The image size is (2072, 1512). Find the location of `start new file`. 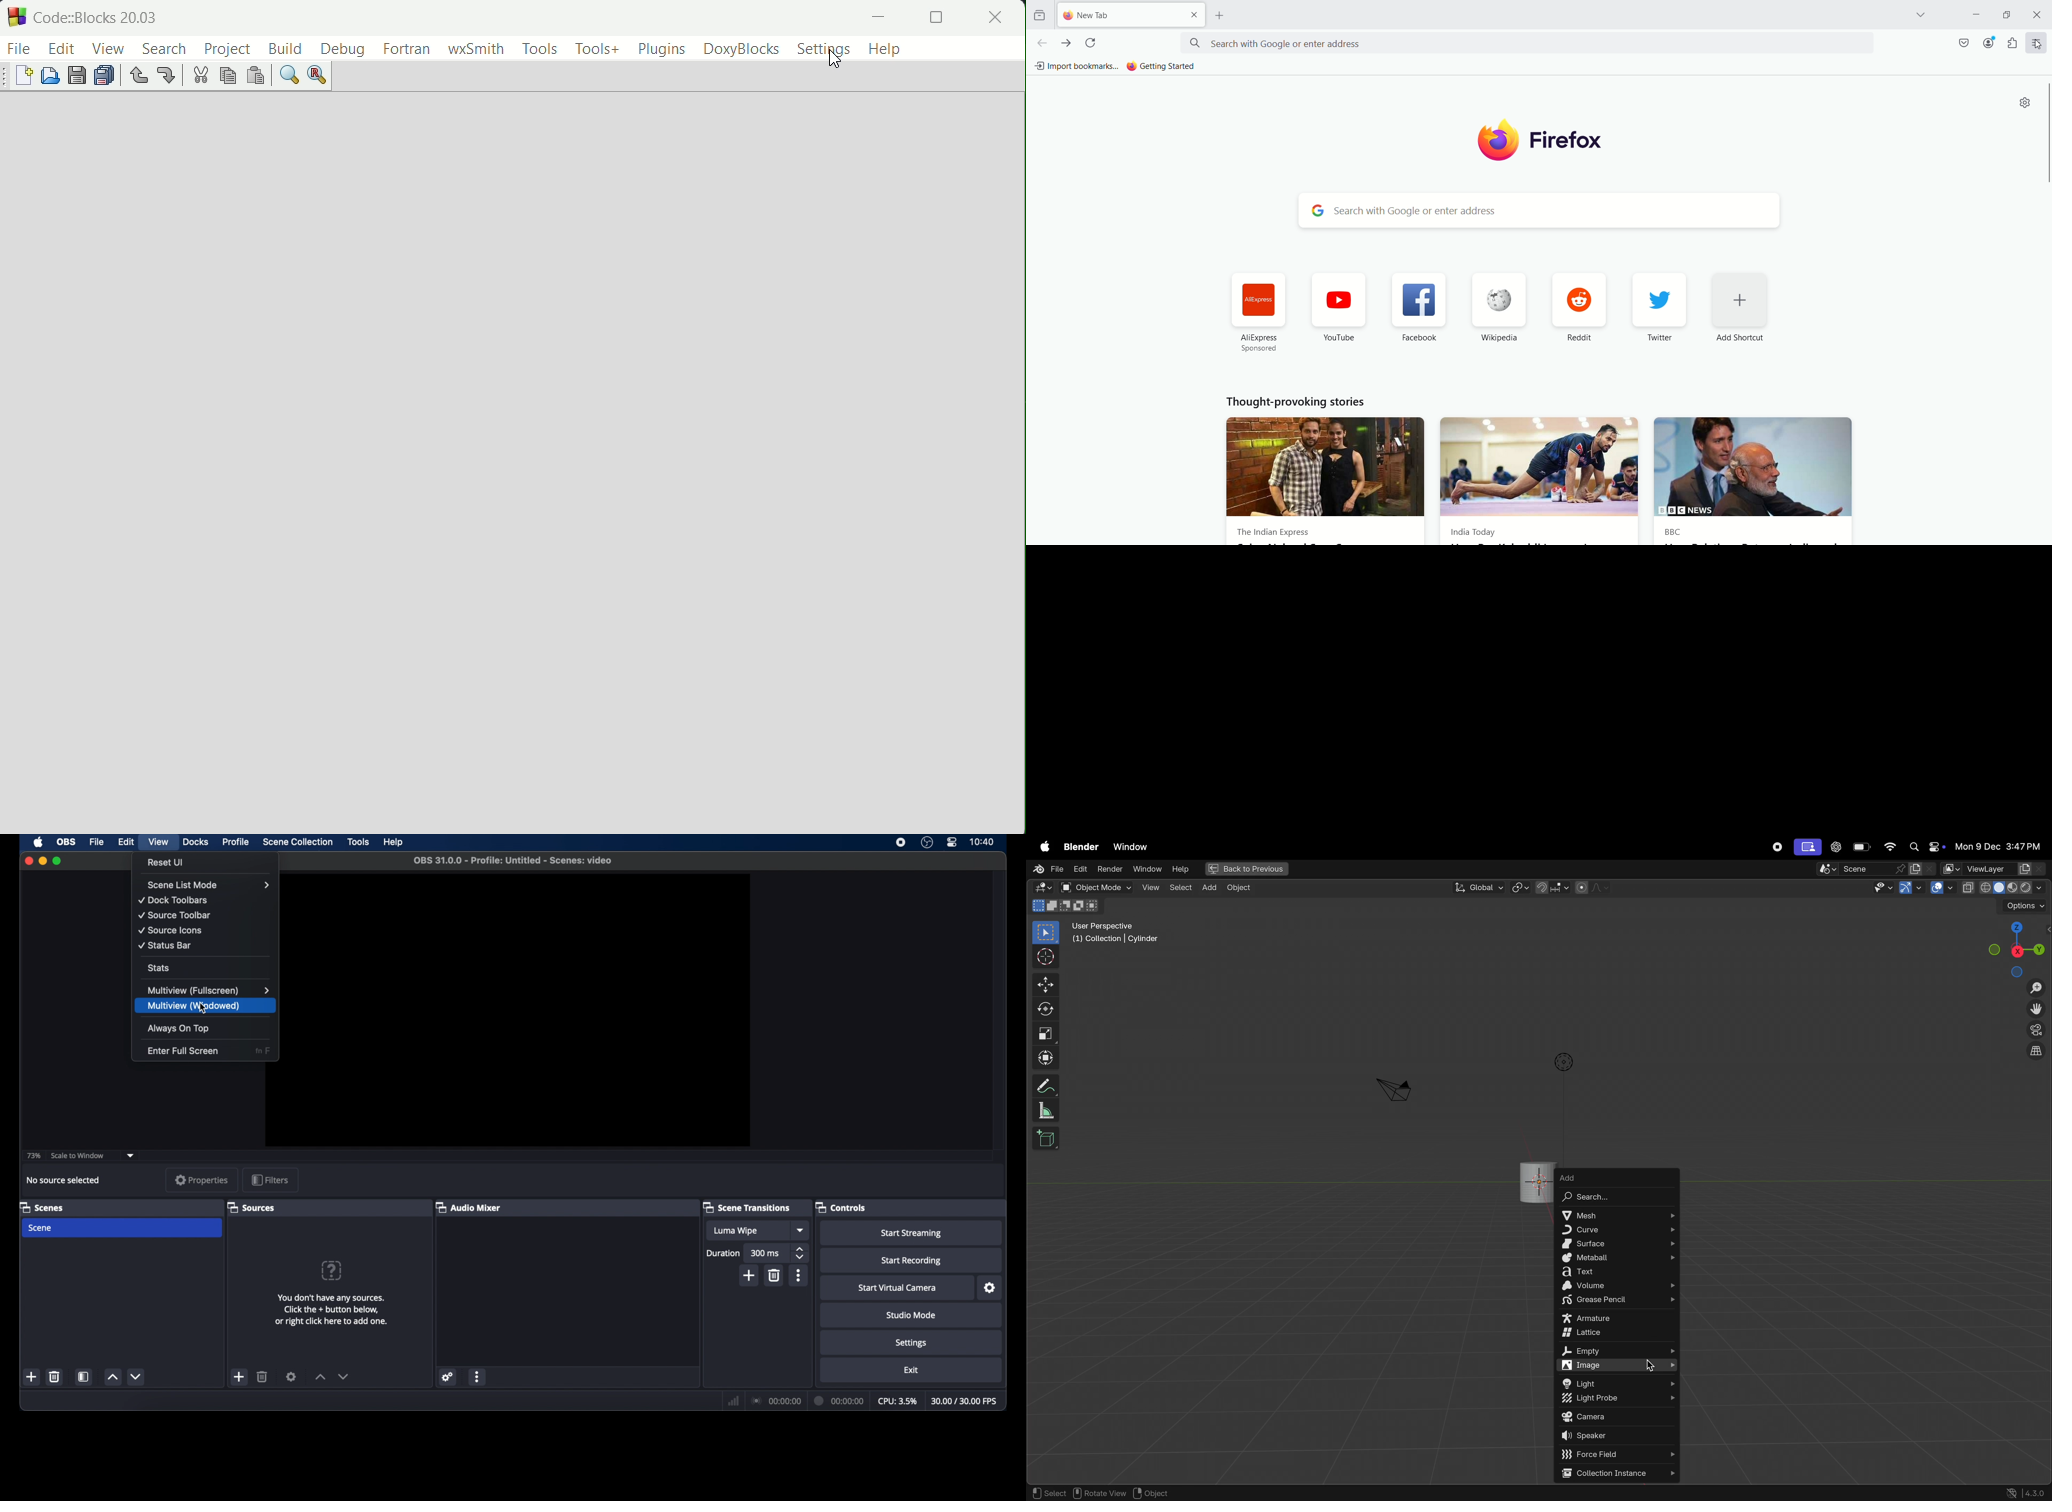

start new file is located at coordinates (27, 77).